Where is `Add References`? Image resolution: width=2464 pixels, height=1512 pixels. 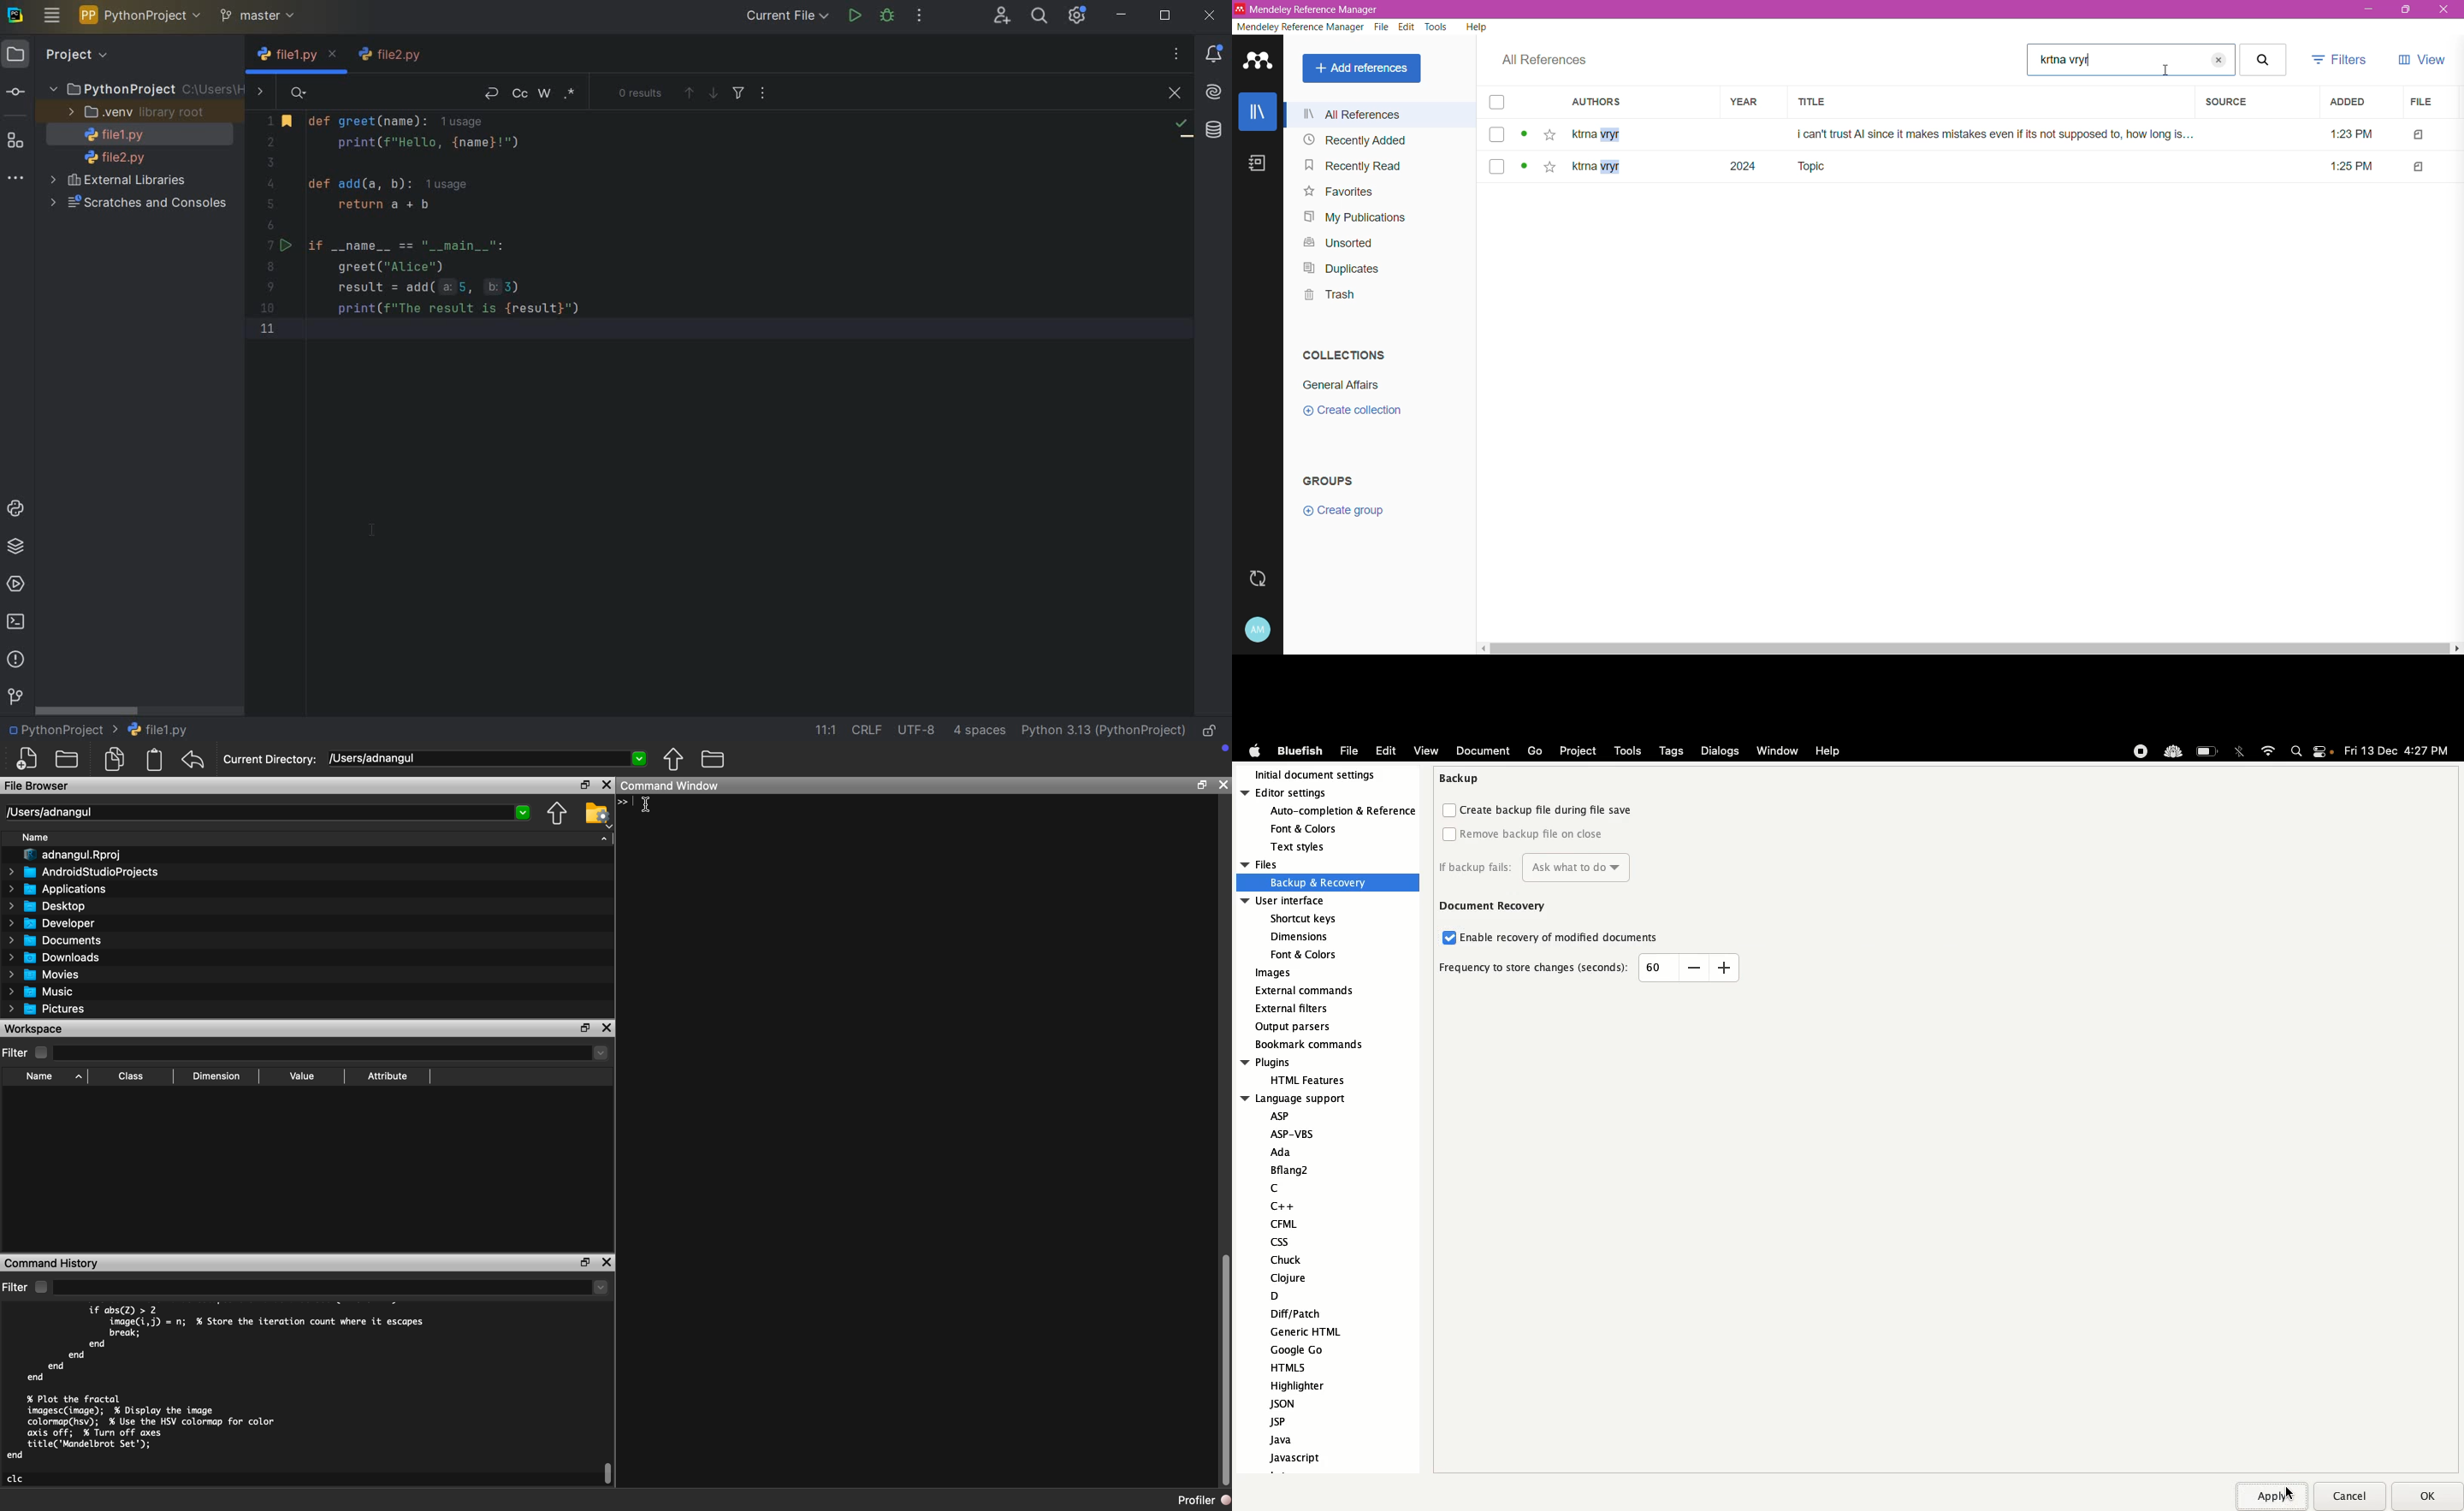
Add References is located at coordinates (1362, 69).